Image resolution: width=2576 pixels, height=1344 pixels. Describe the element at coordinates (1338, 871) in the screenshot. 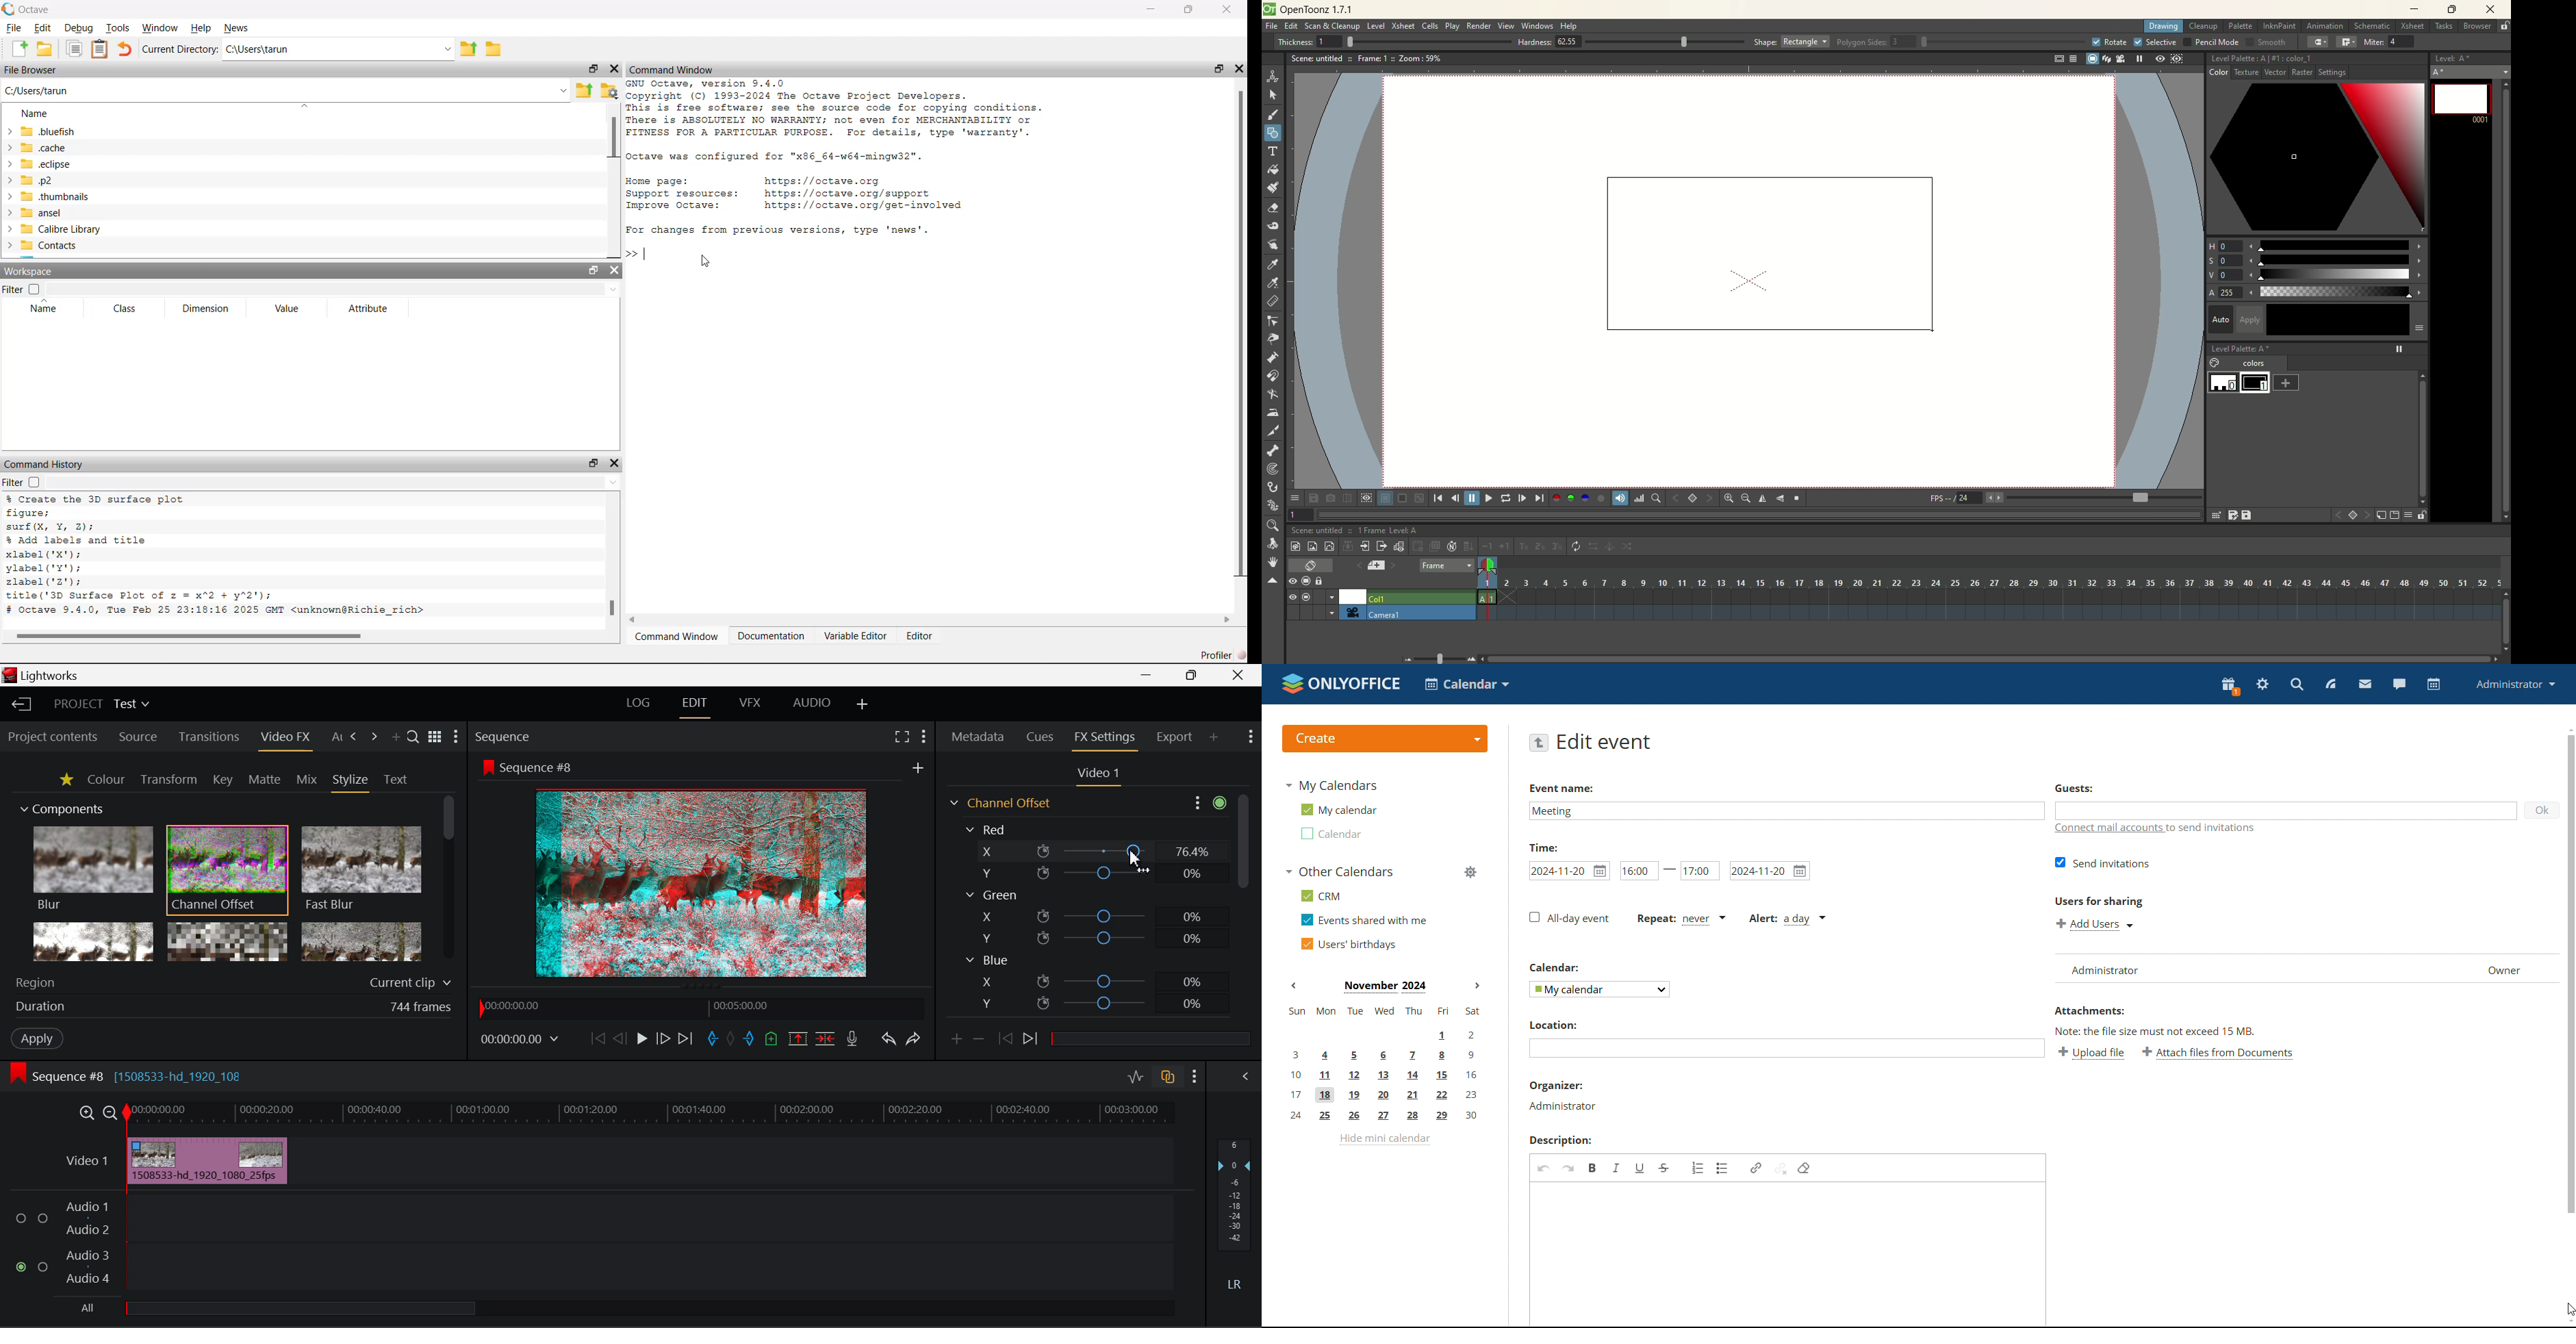

I see `other calendars` at that location.